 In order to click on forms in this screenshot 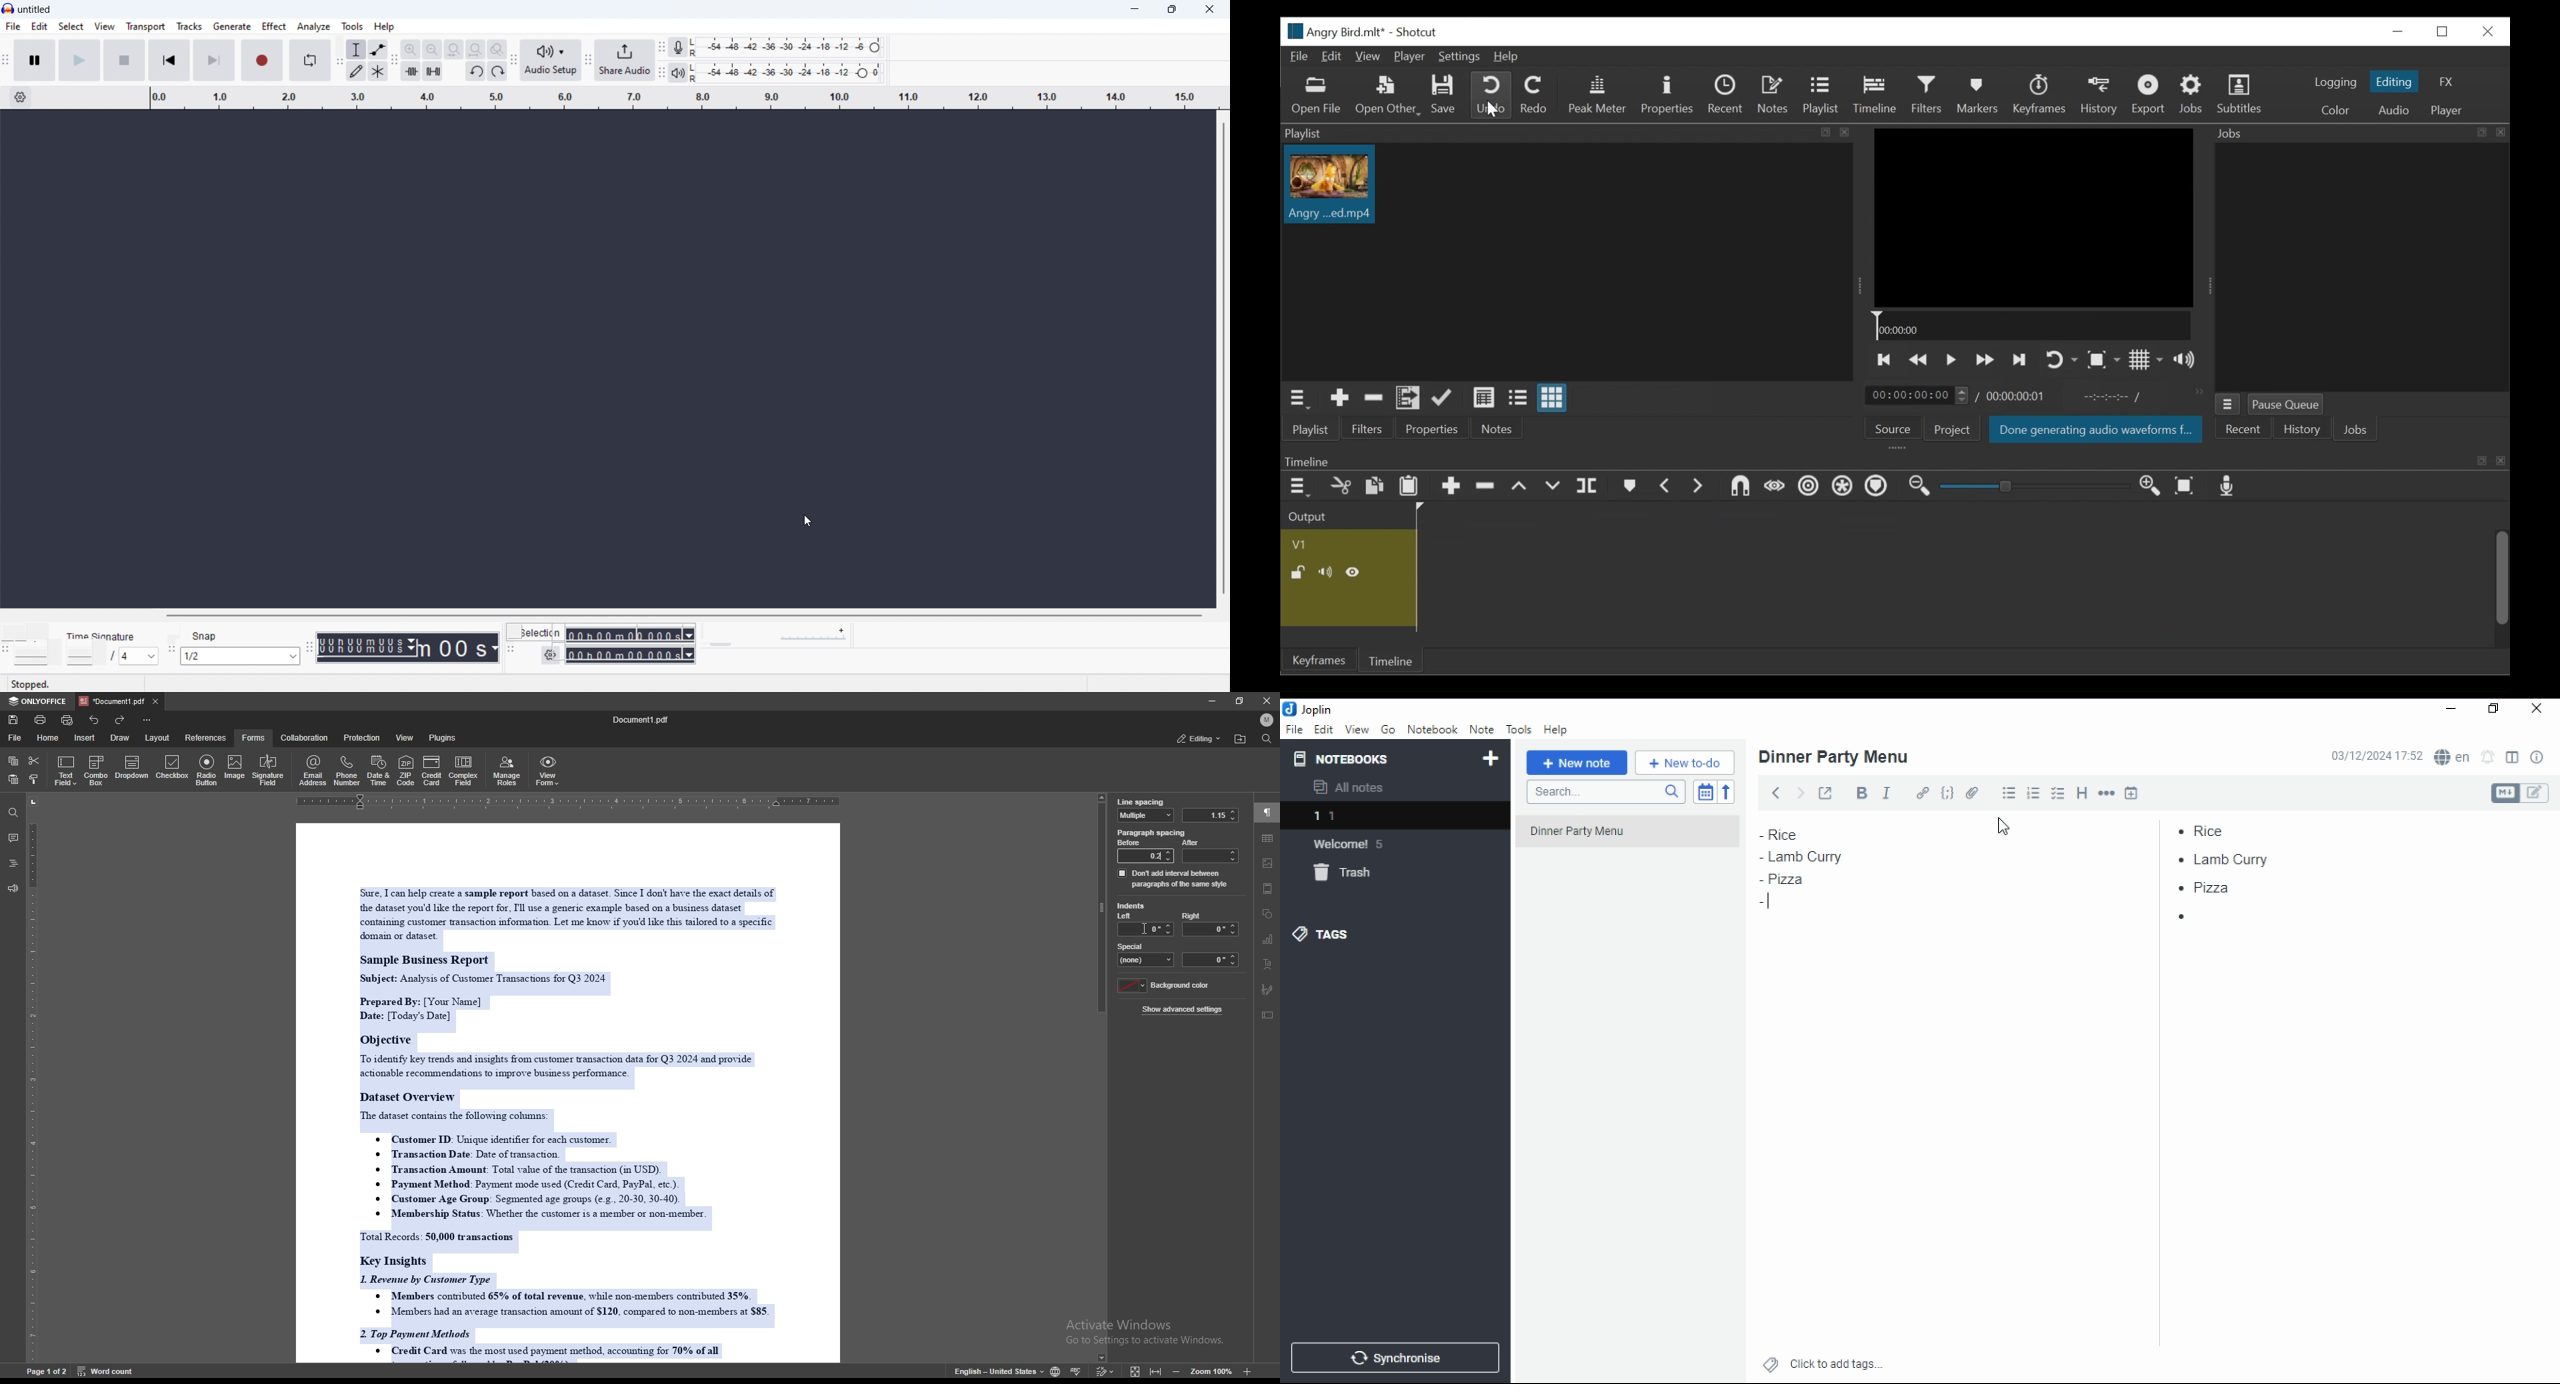, I will do `click(255, 737)`.